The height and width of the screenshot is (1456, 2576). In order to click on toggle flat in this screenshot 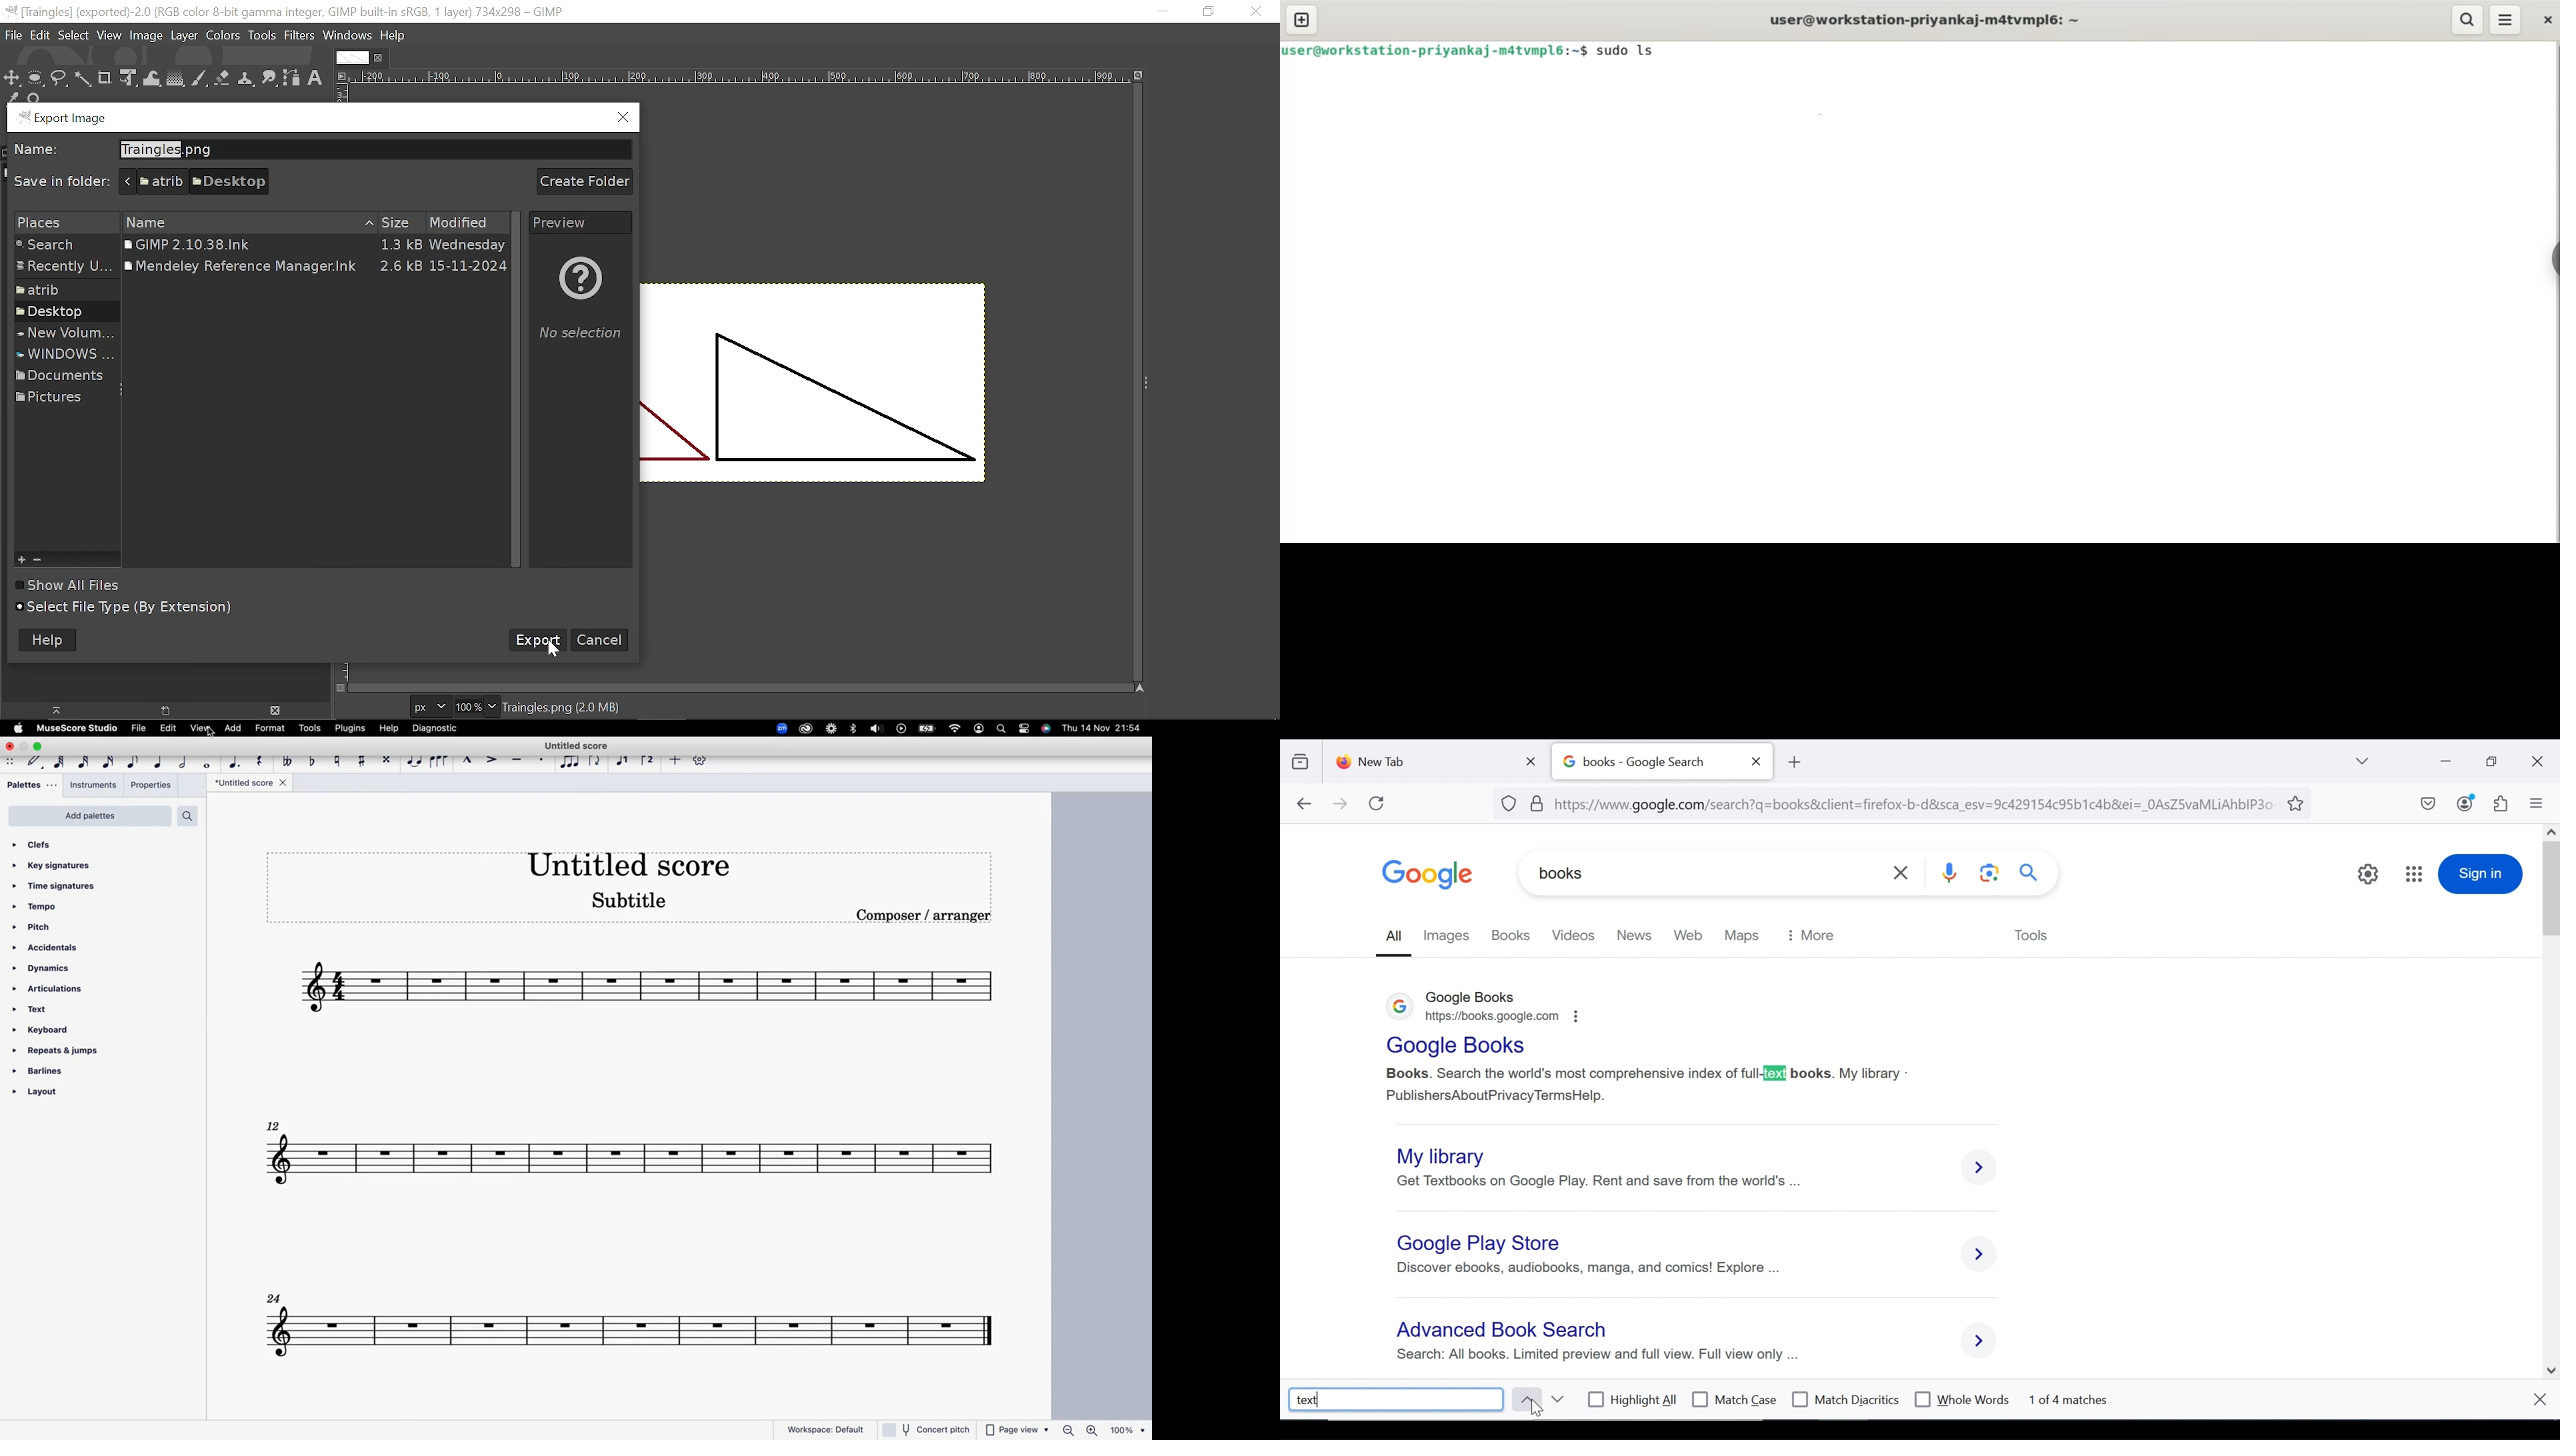, I will do `click(309, 763)`.